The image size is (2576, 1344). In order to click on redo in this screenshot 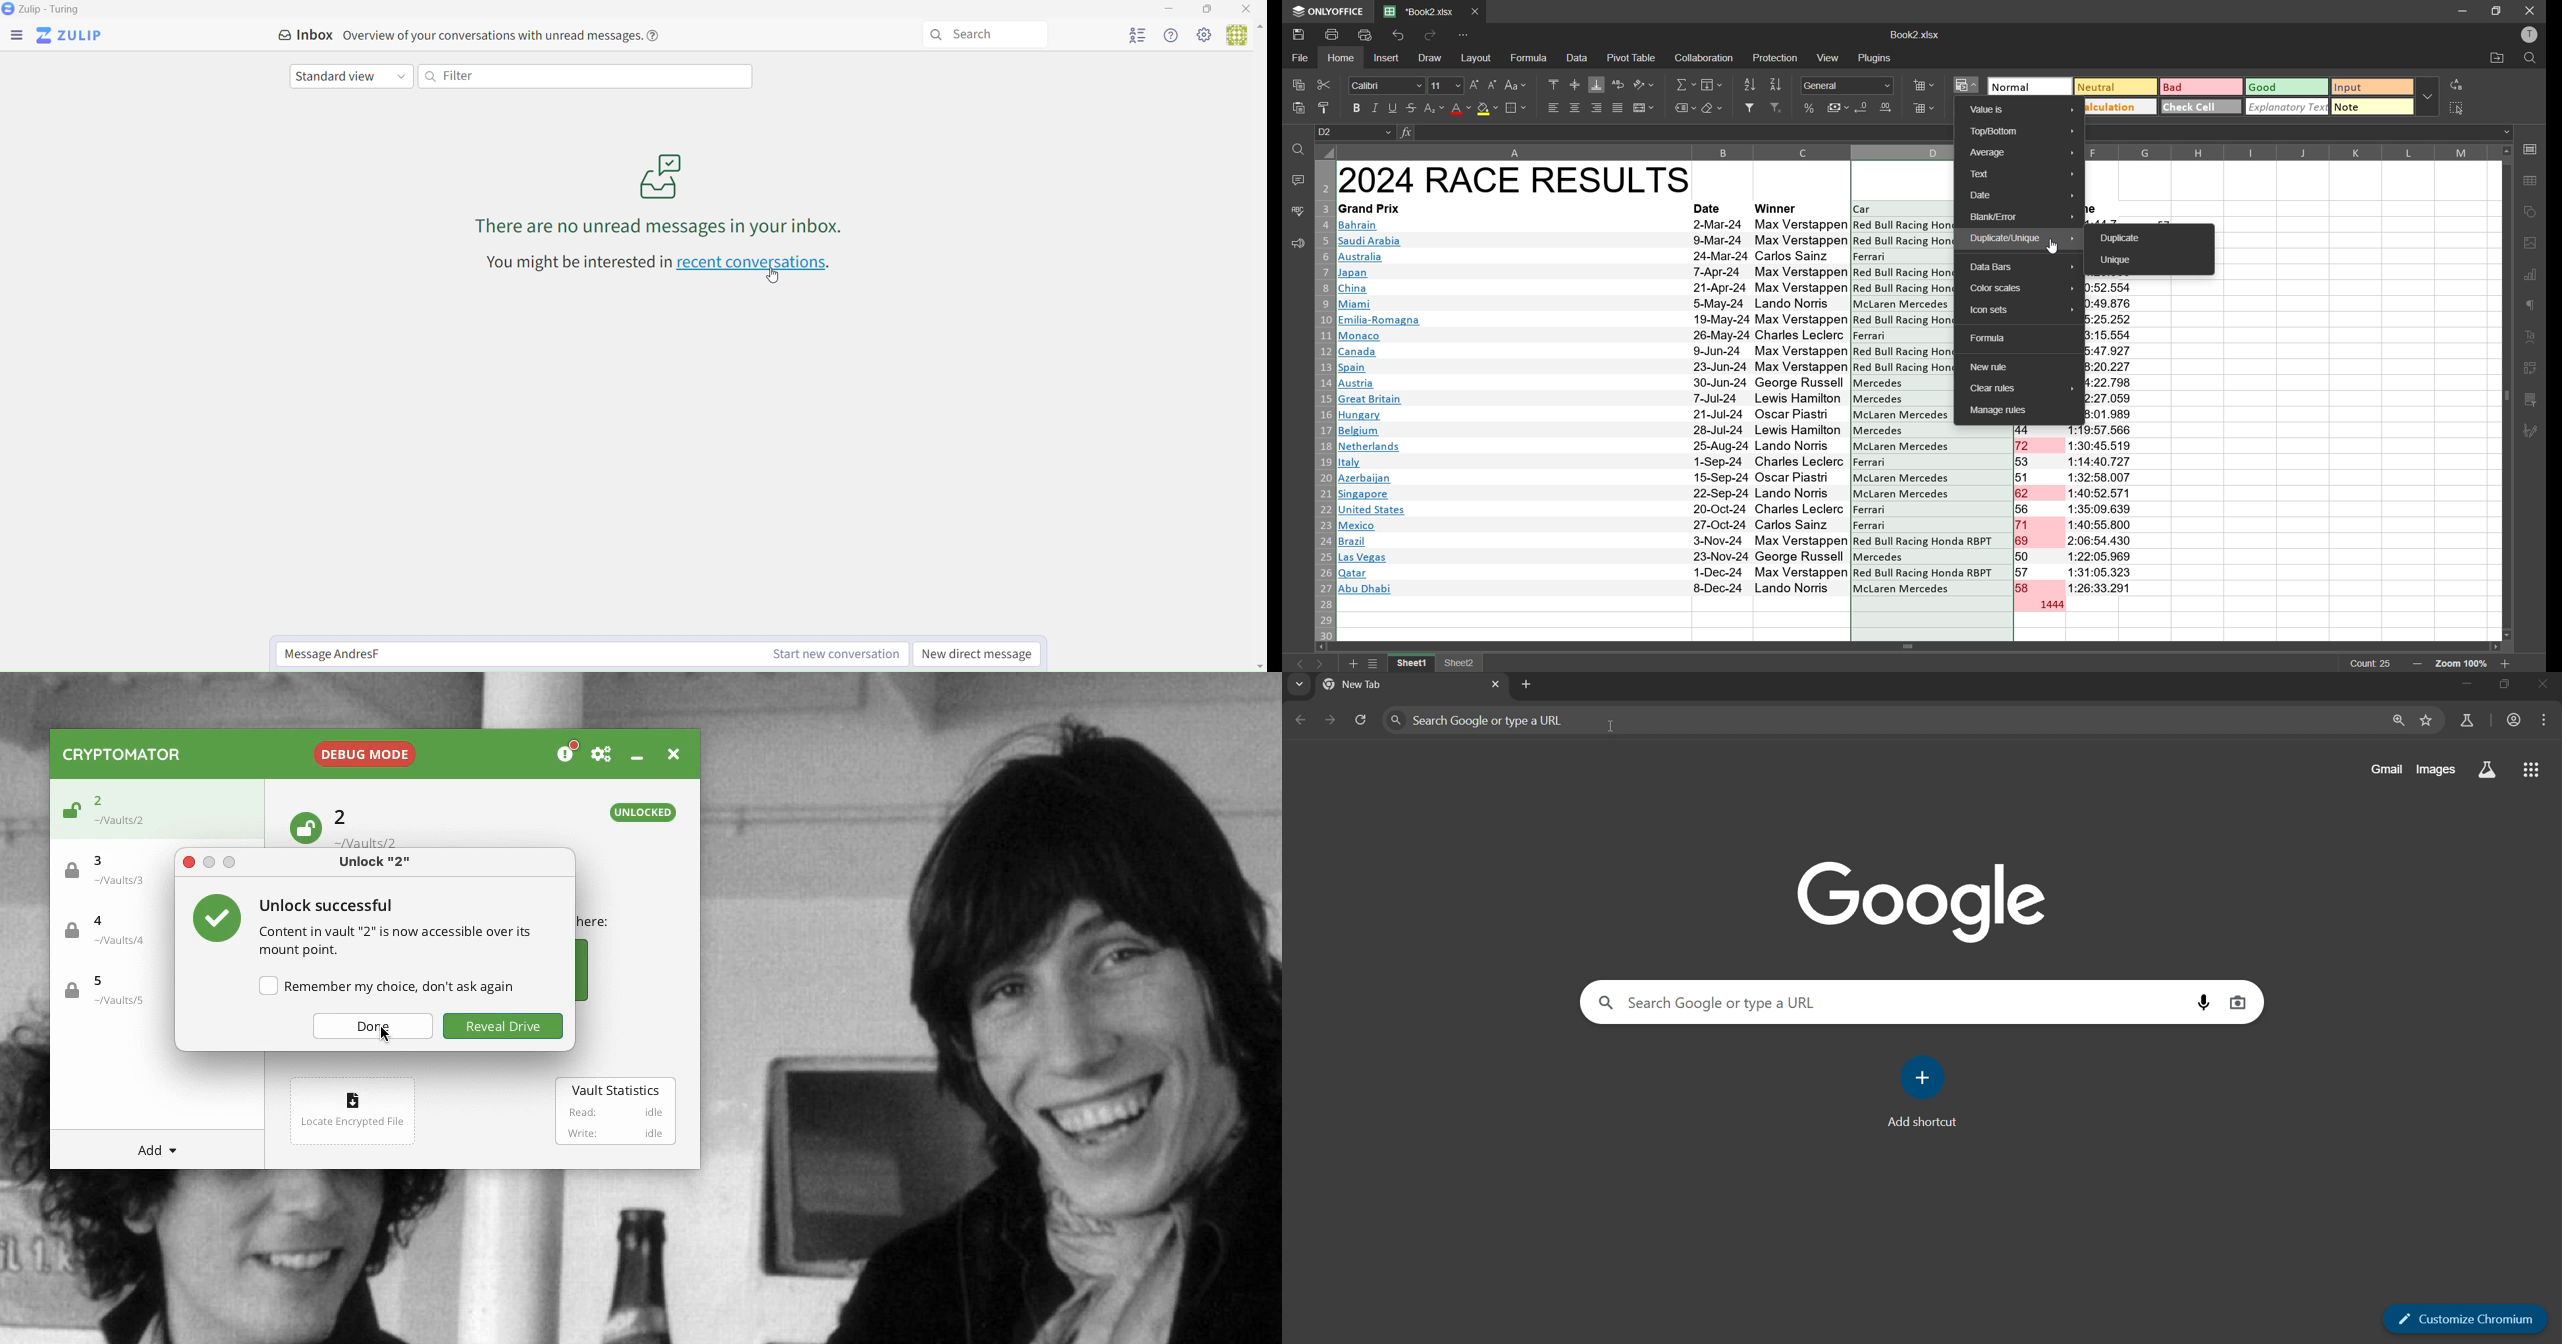, I will do `click(1428, 36)`.